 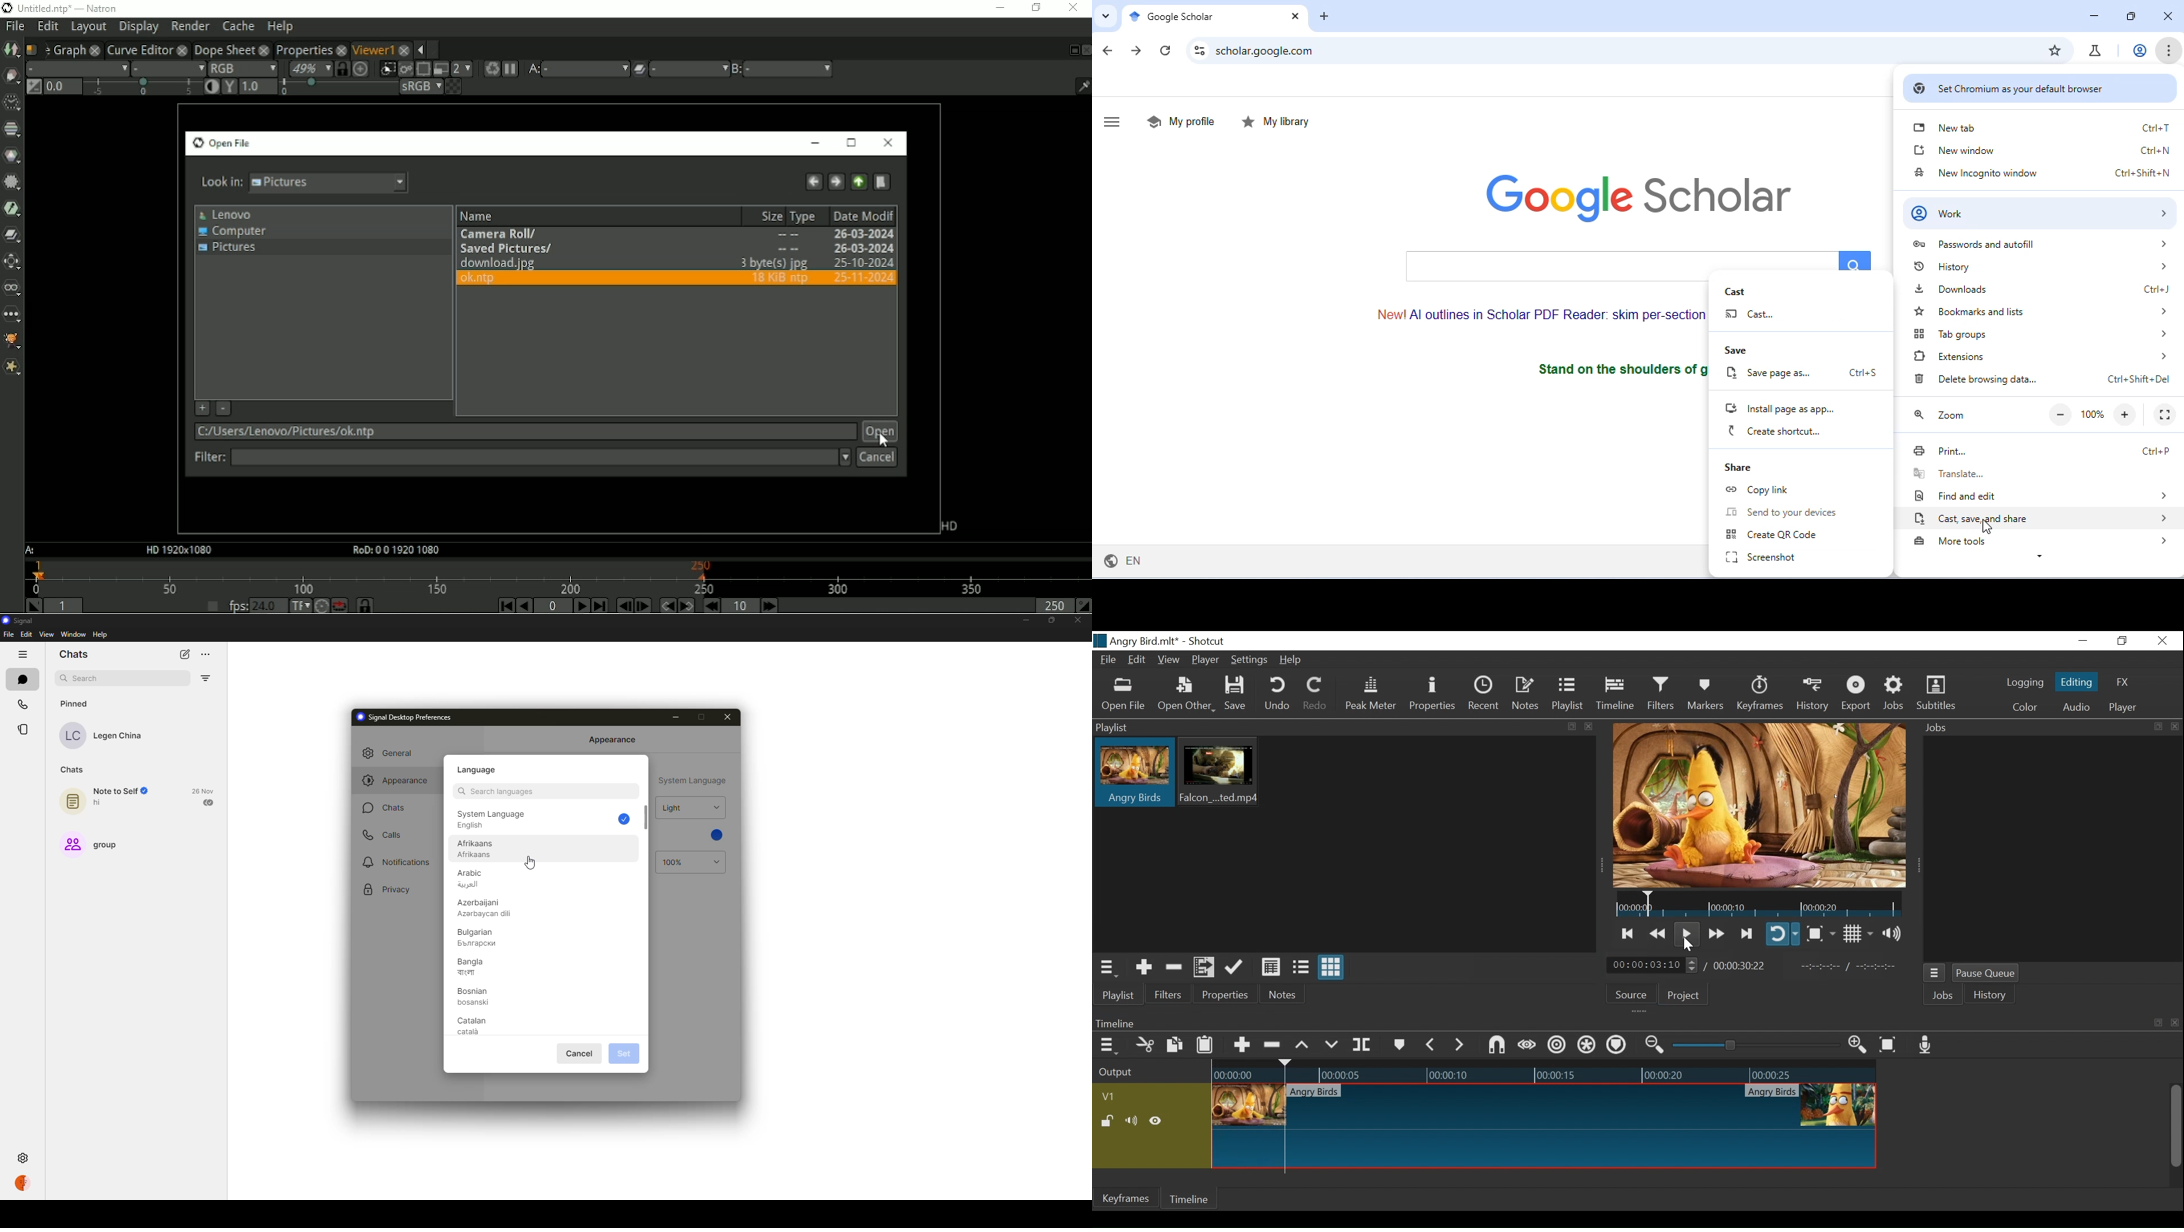 I want to click on Help, so click(x=1293, y=659).